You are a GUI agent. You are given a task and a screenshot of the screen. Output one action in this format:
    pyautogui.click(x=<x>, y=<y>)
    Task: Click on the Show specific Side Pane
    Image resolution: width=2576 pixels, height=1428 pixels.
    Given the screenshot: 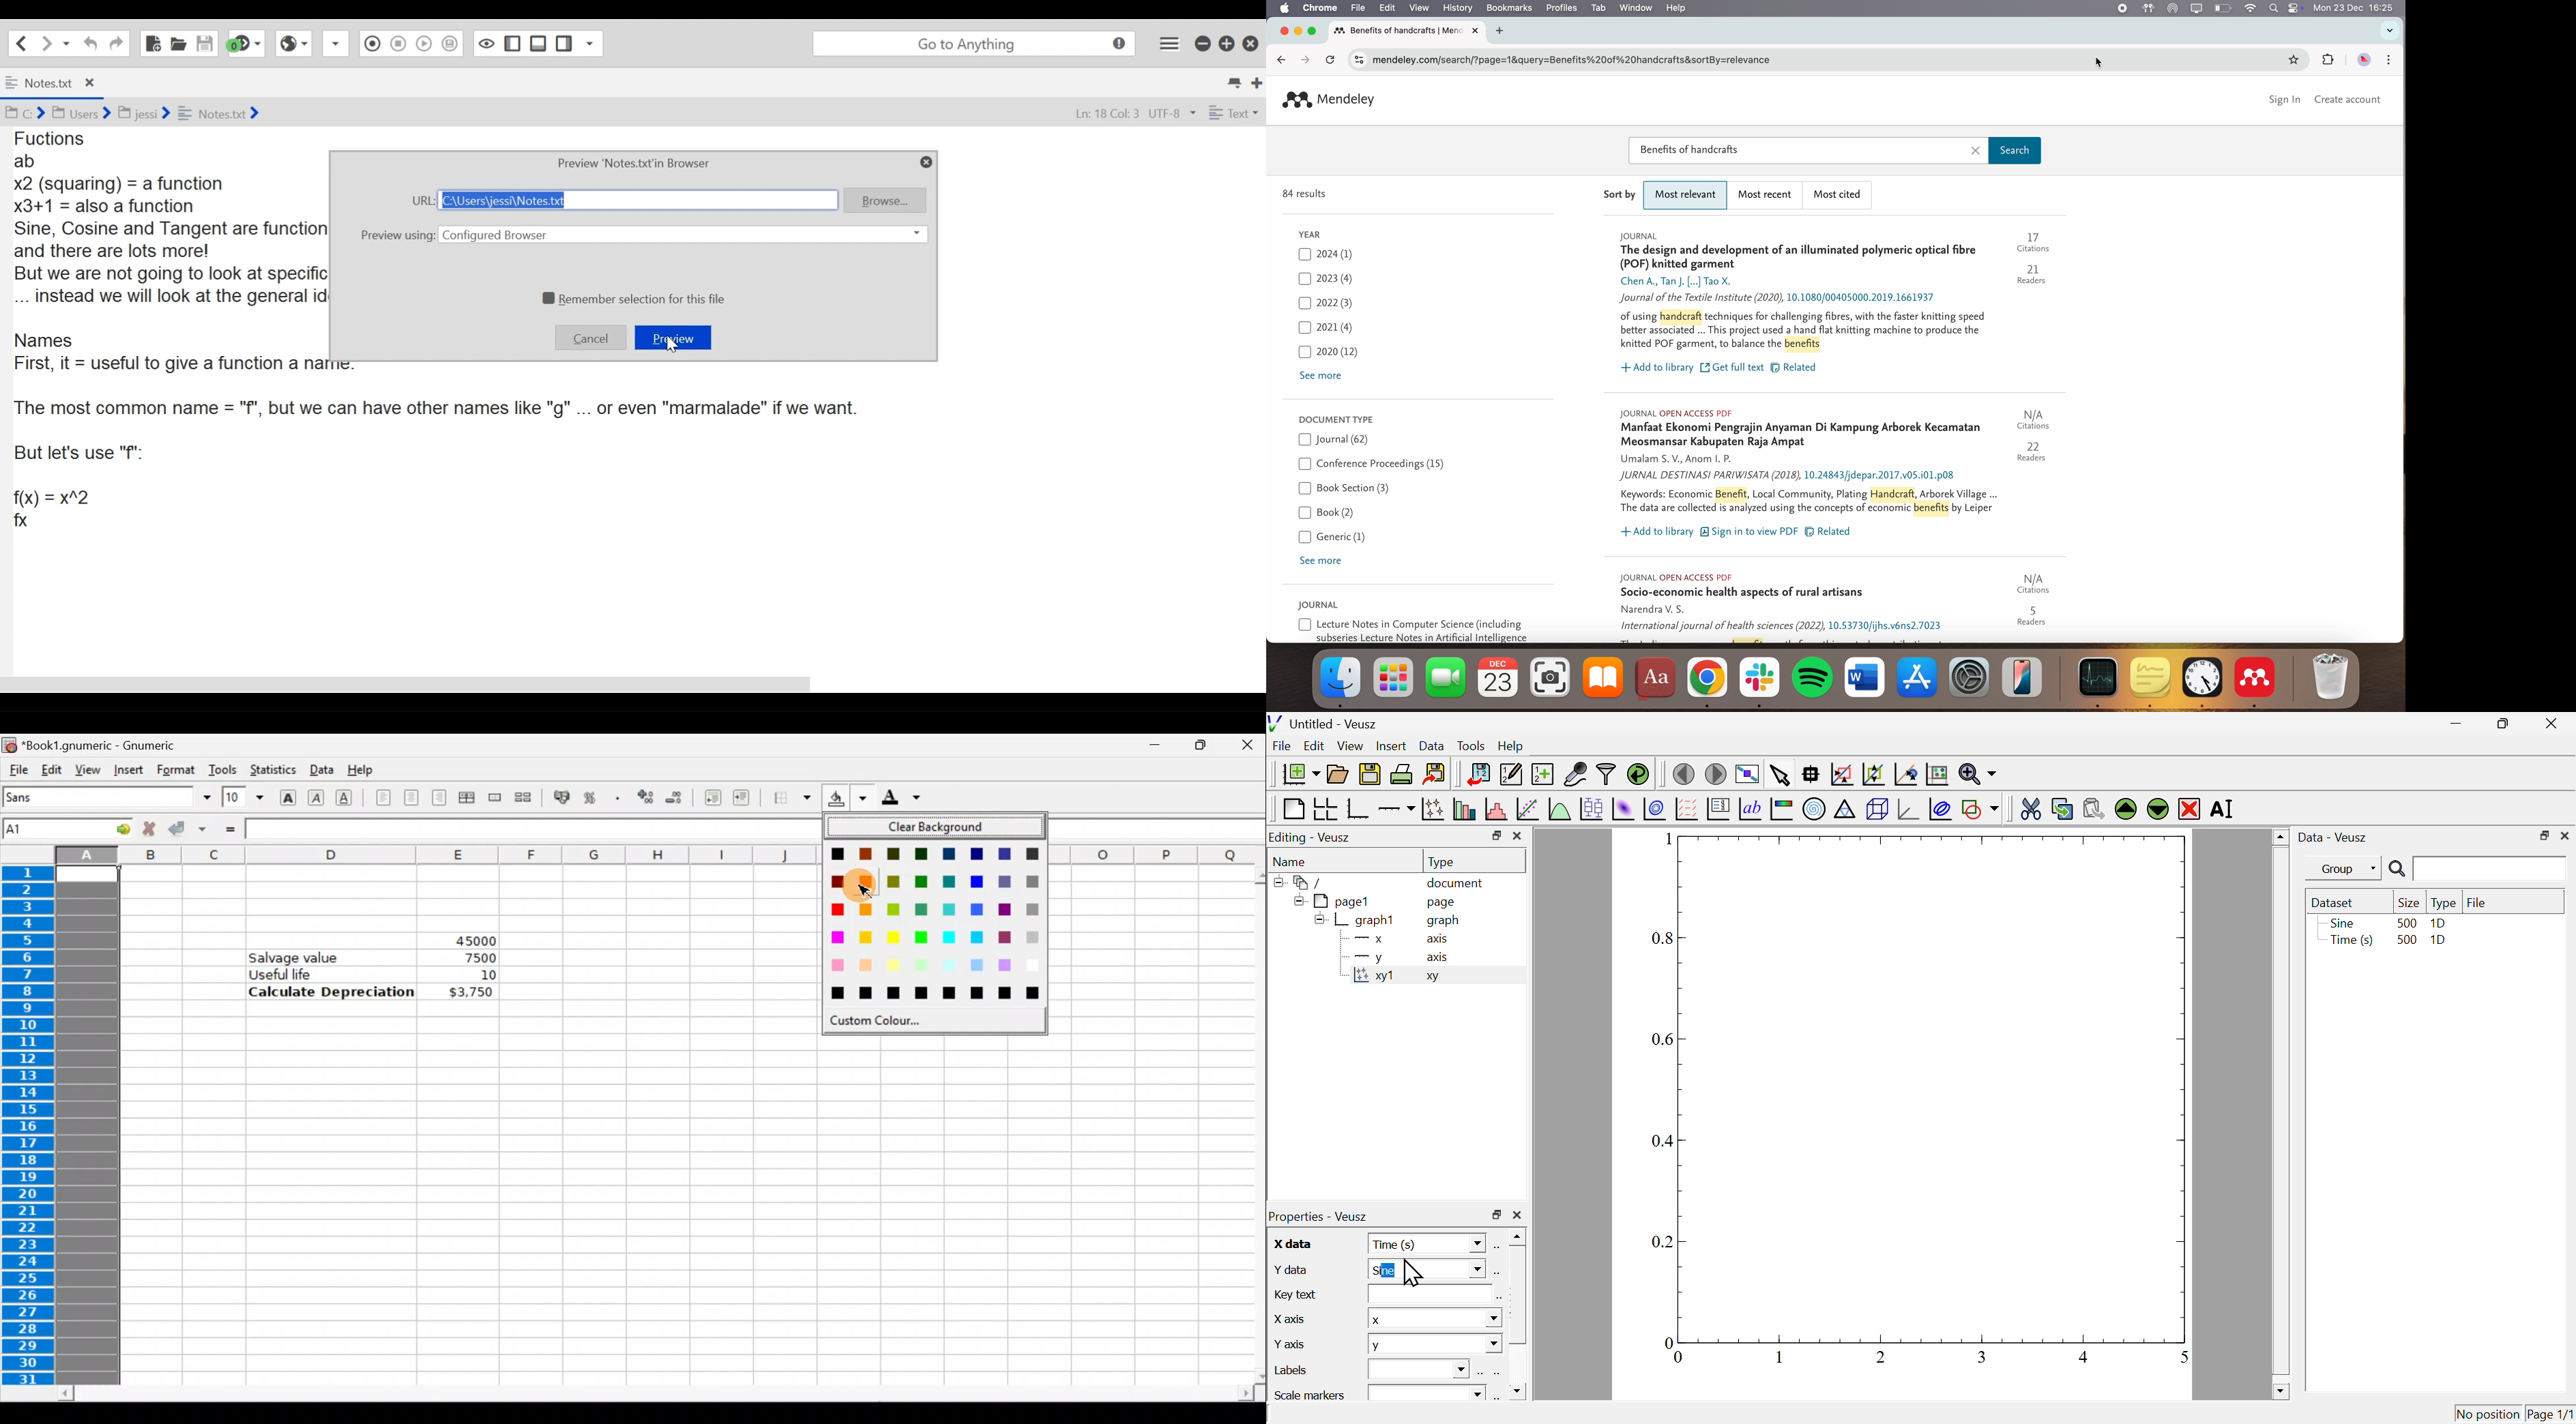 What is the action you would take?
    pyautogui.click(x=590, y=44)
    